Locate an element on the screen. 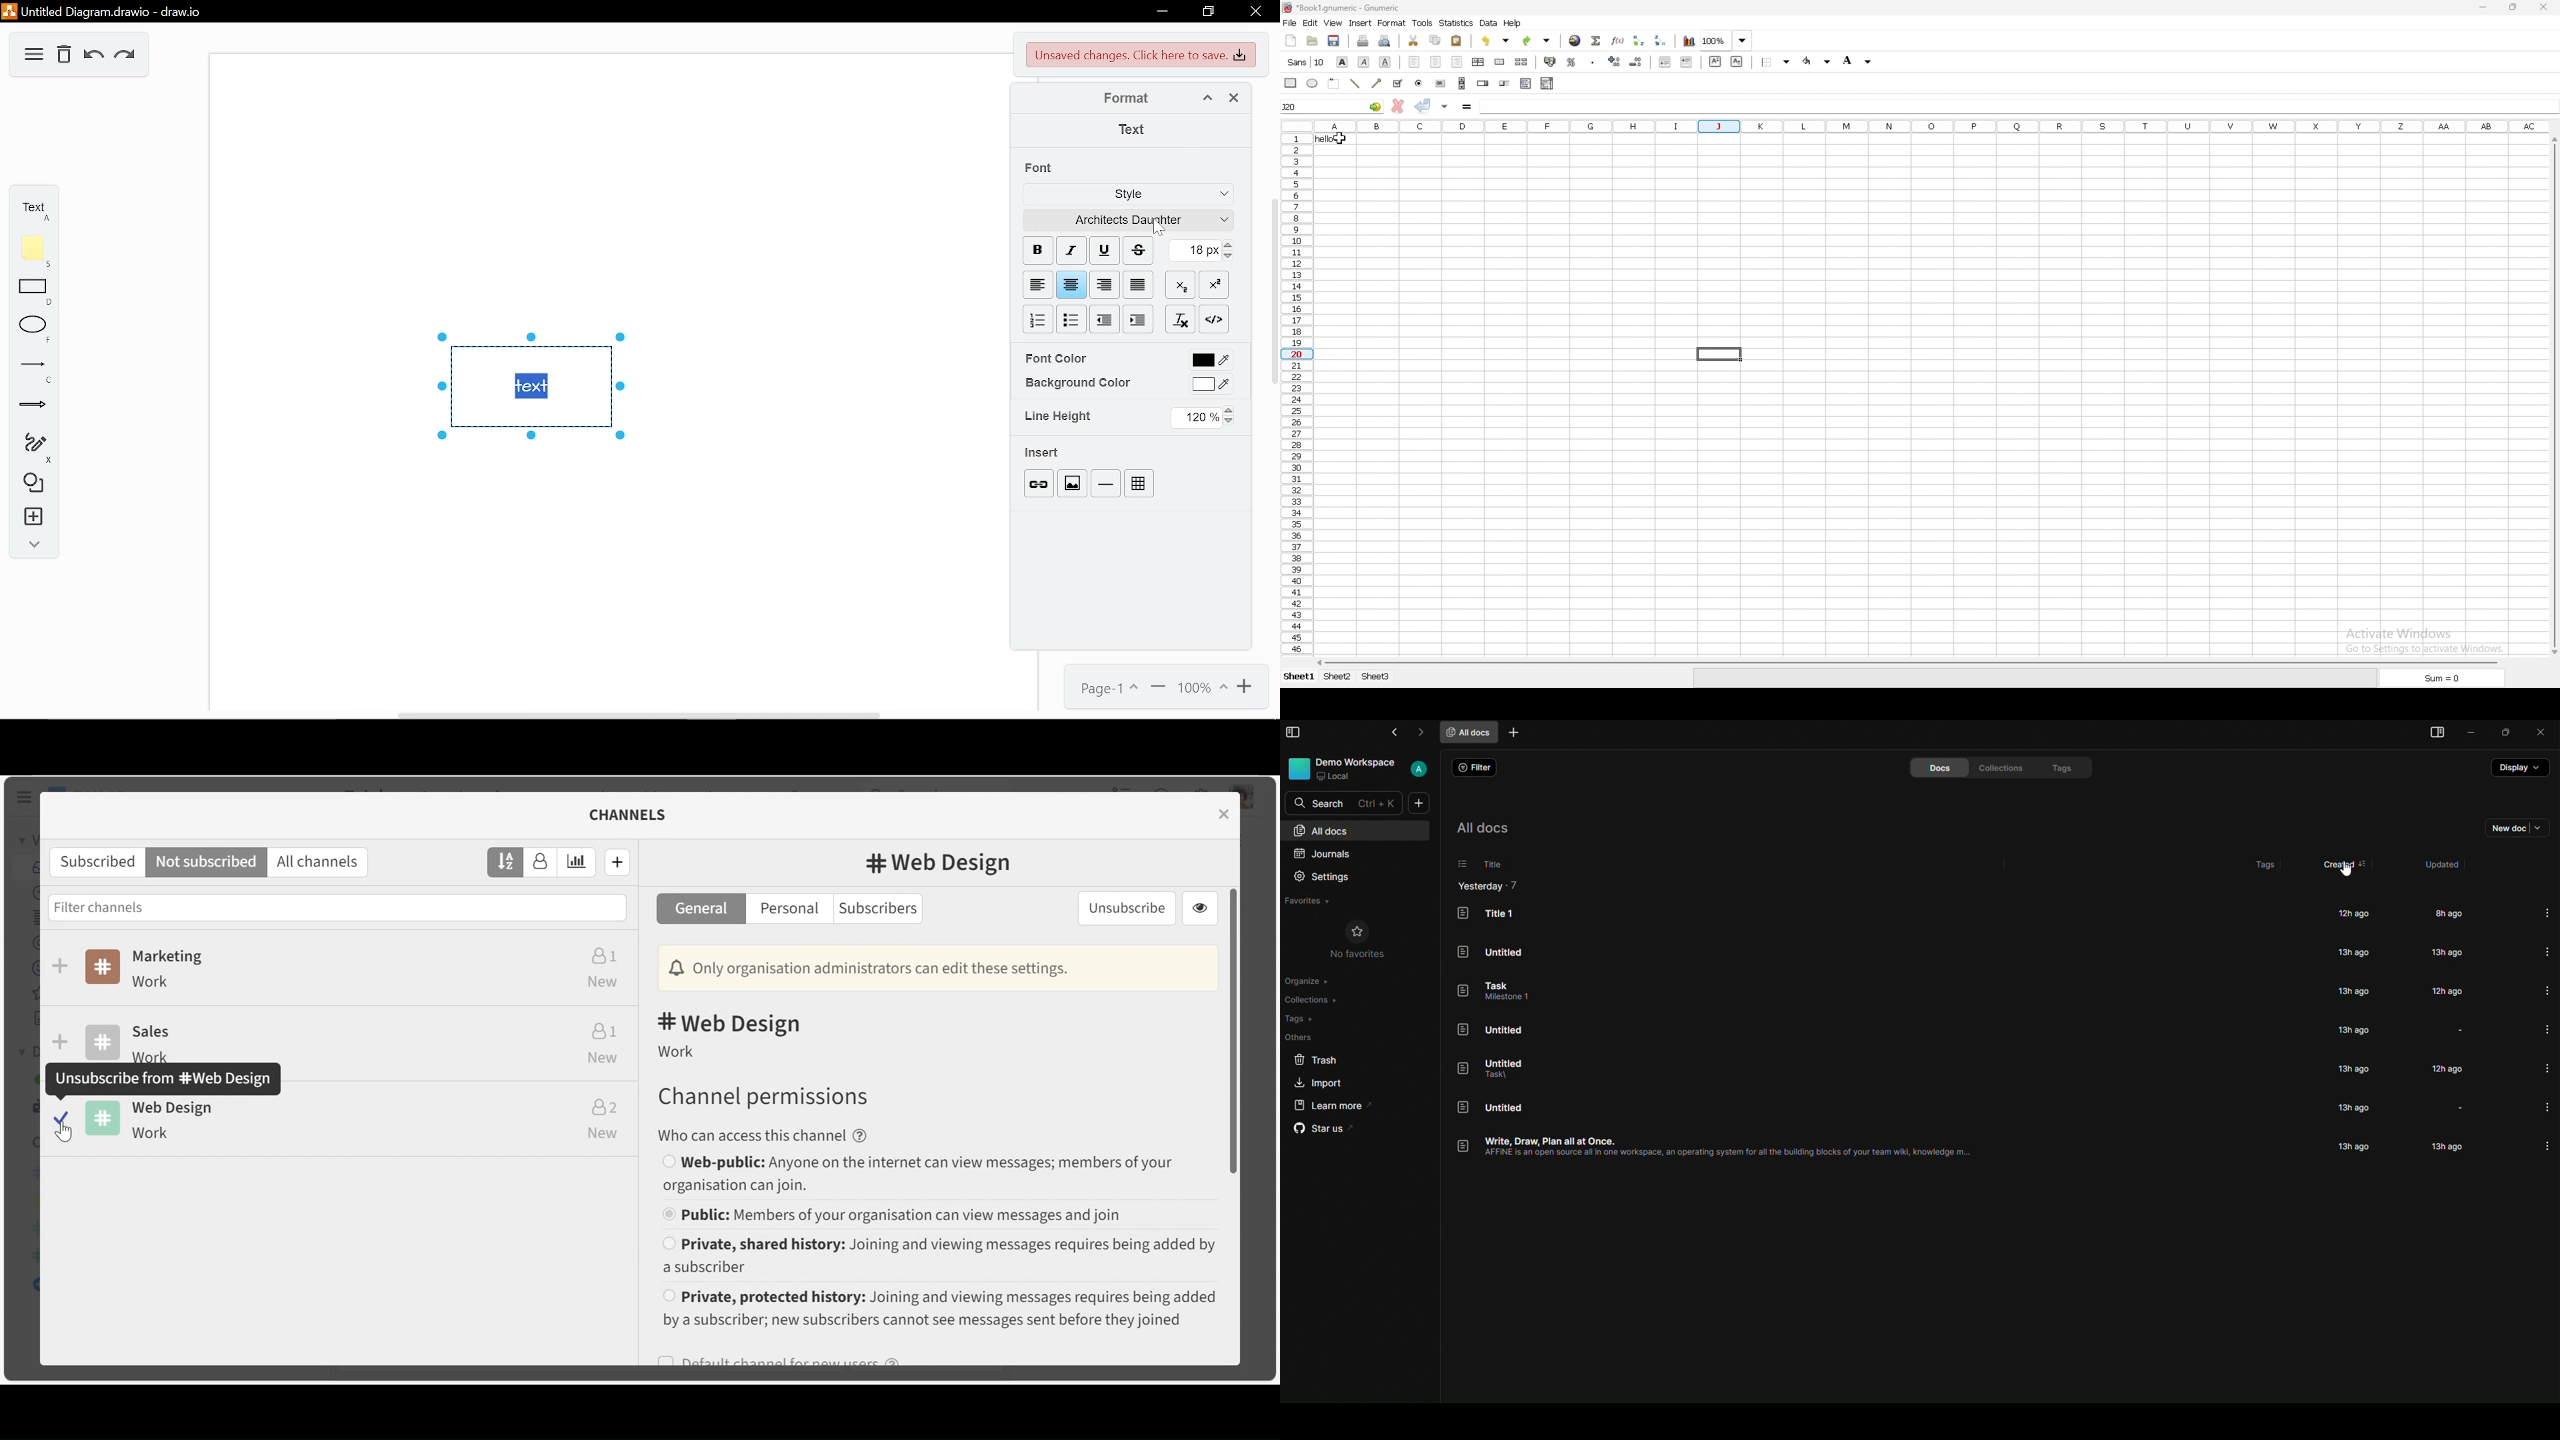 The image size is (2576, 1456). line is located at coordinates (1355, 83).